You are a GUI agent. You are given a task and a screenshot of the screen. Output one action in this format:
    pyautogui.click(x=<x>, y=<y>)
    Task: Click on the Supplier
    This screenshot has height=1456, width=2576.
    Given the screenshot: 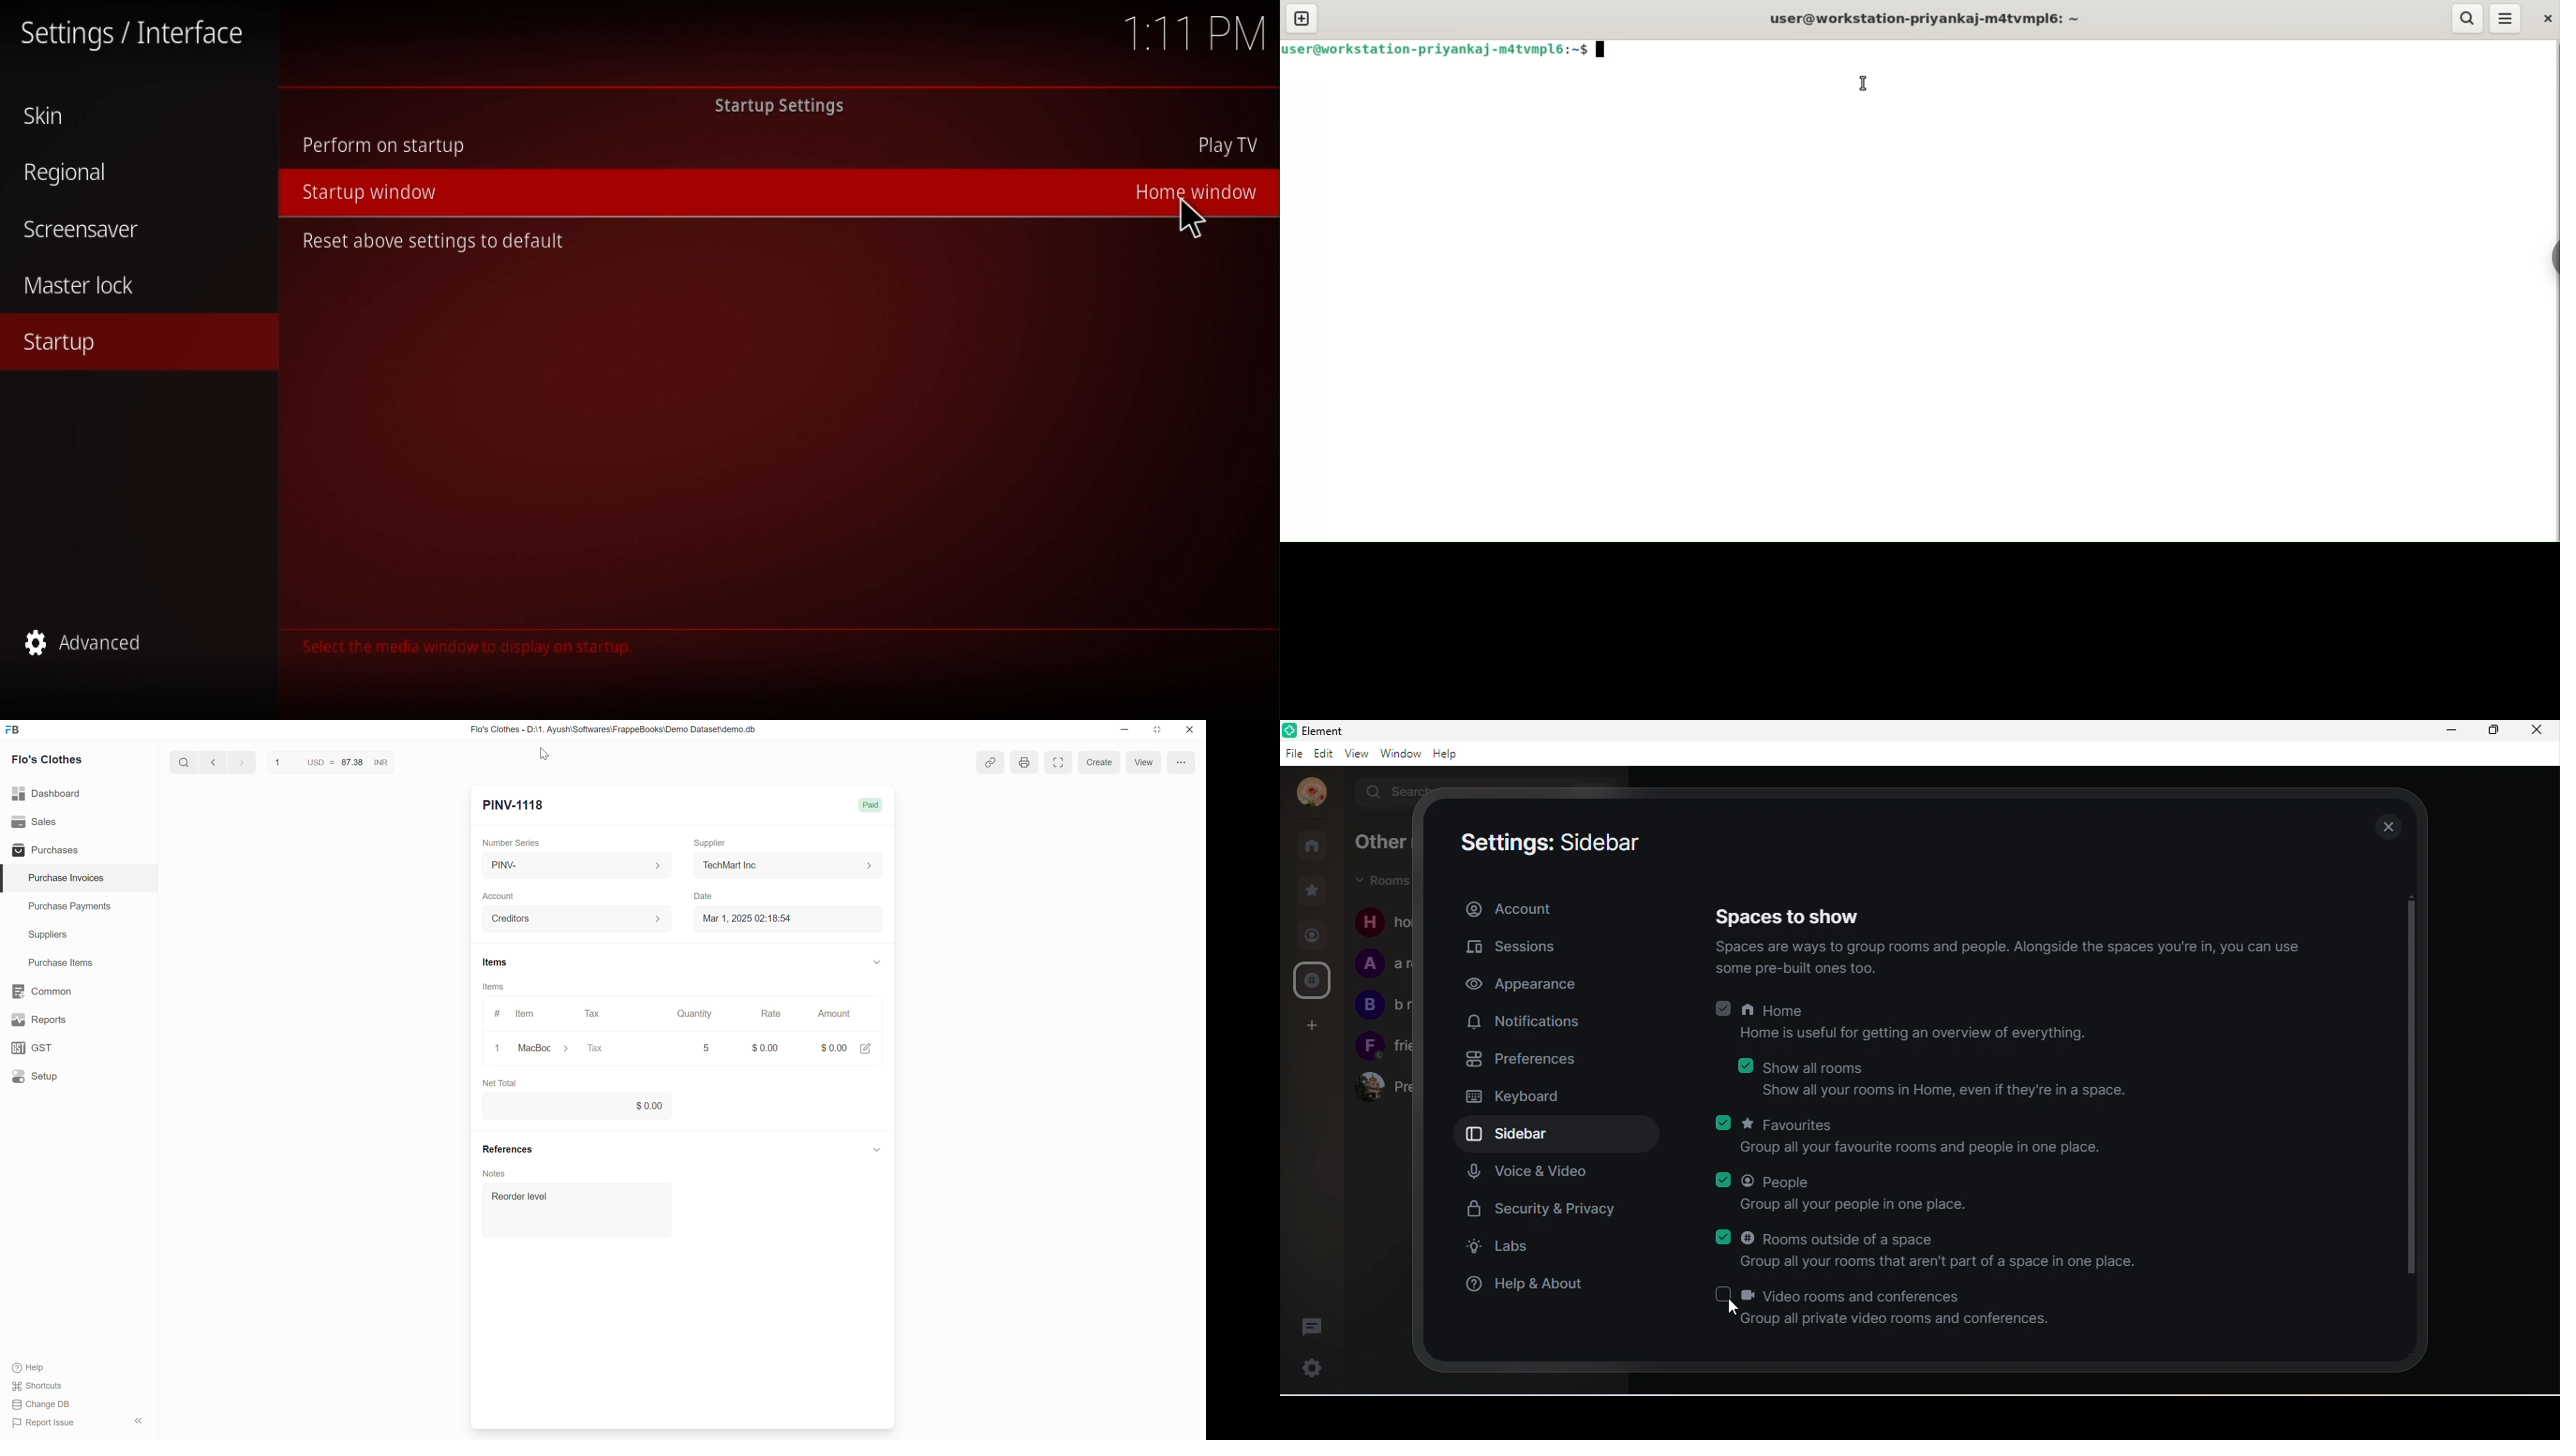 What is the action you would take?
    pyautogui.click(x=710, y=843)
    